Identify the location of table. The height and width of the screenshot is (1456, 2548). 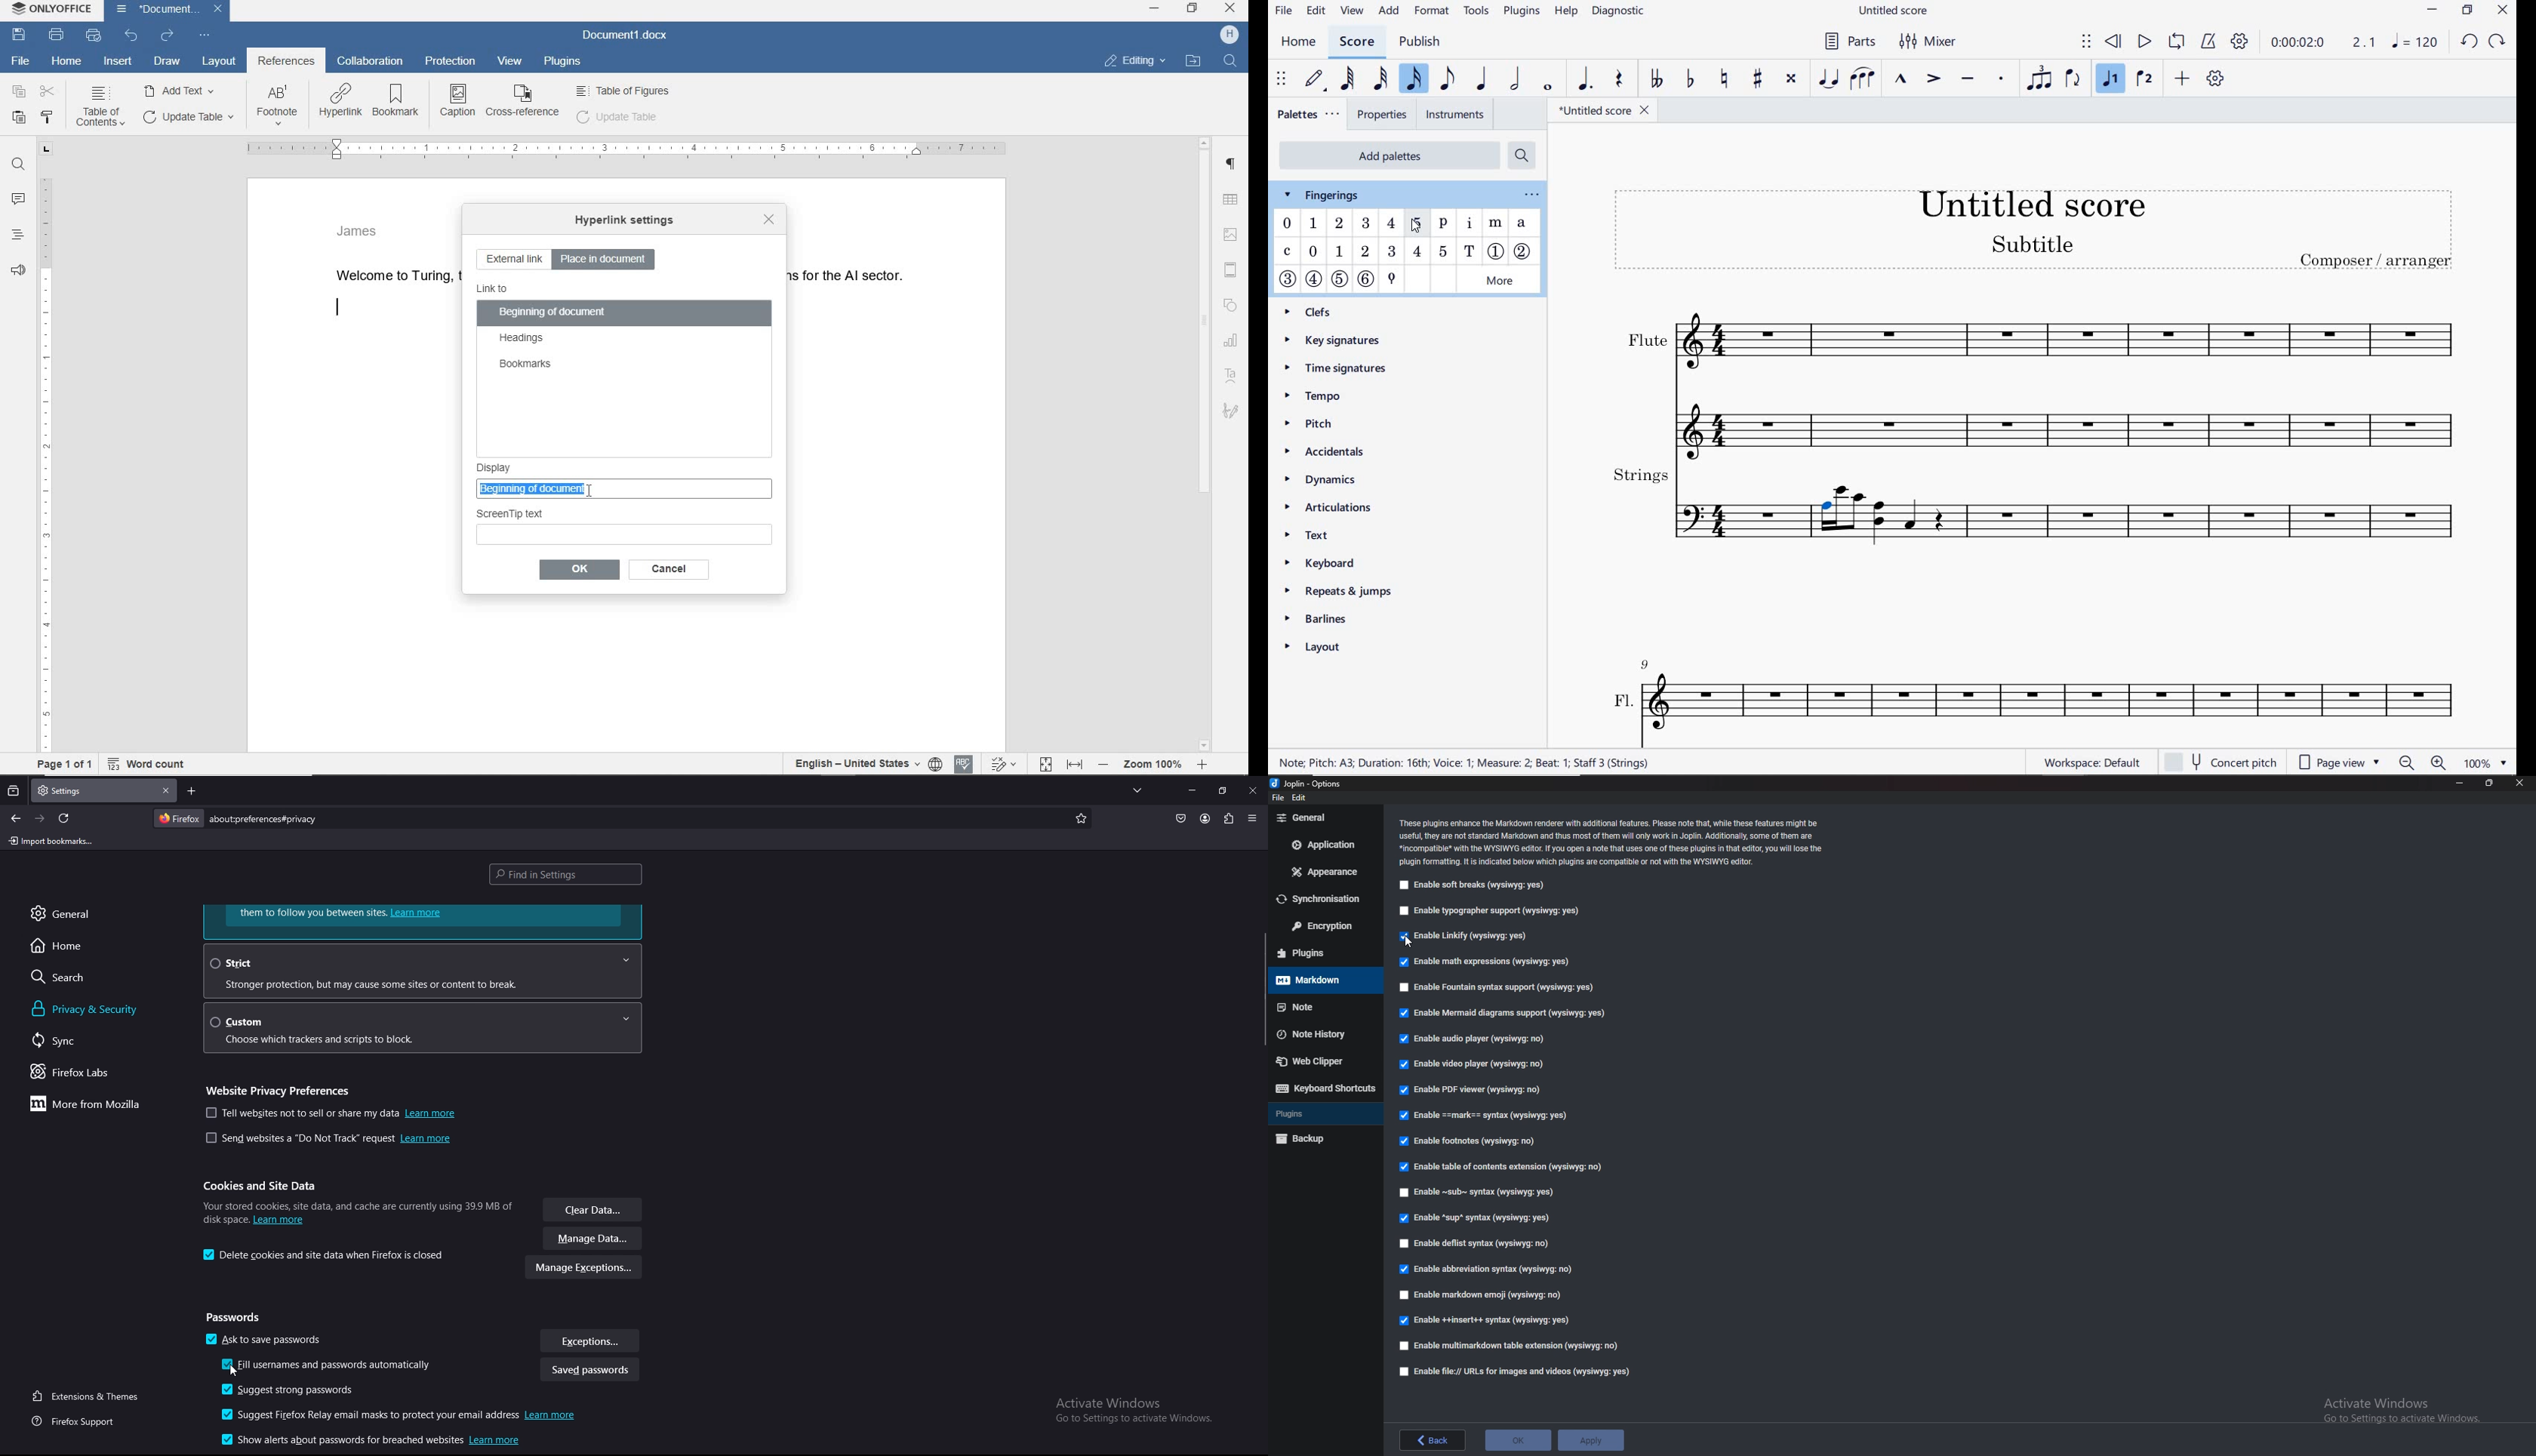
(1234, 198).